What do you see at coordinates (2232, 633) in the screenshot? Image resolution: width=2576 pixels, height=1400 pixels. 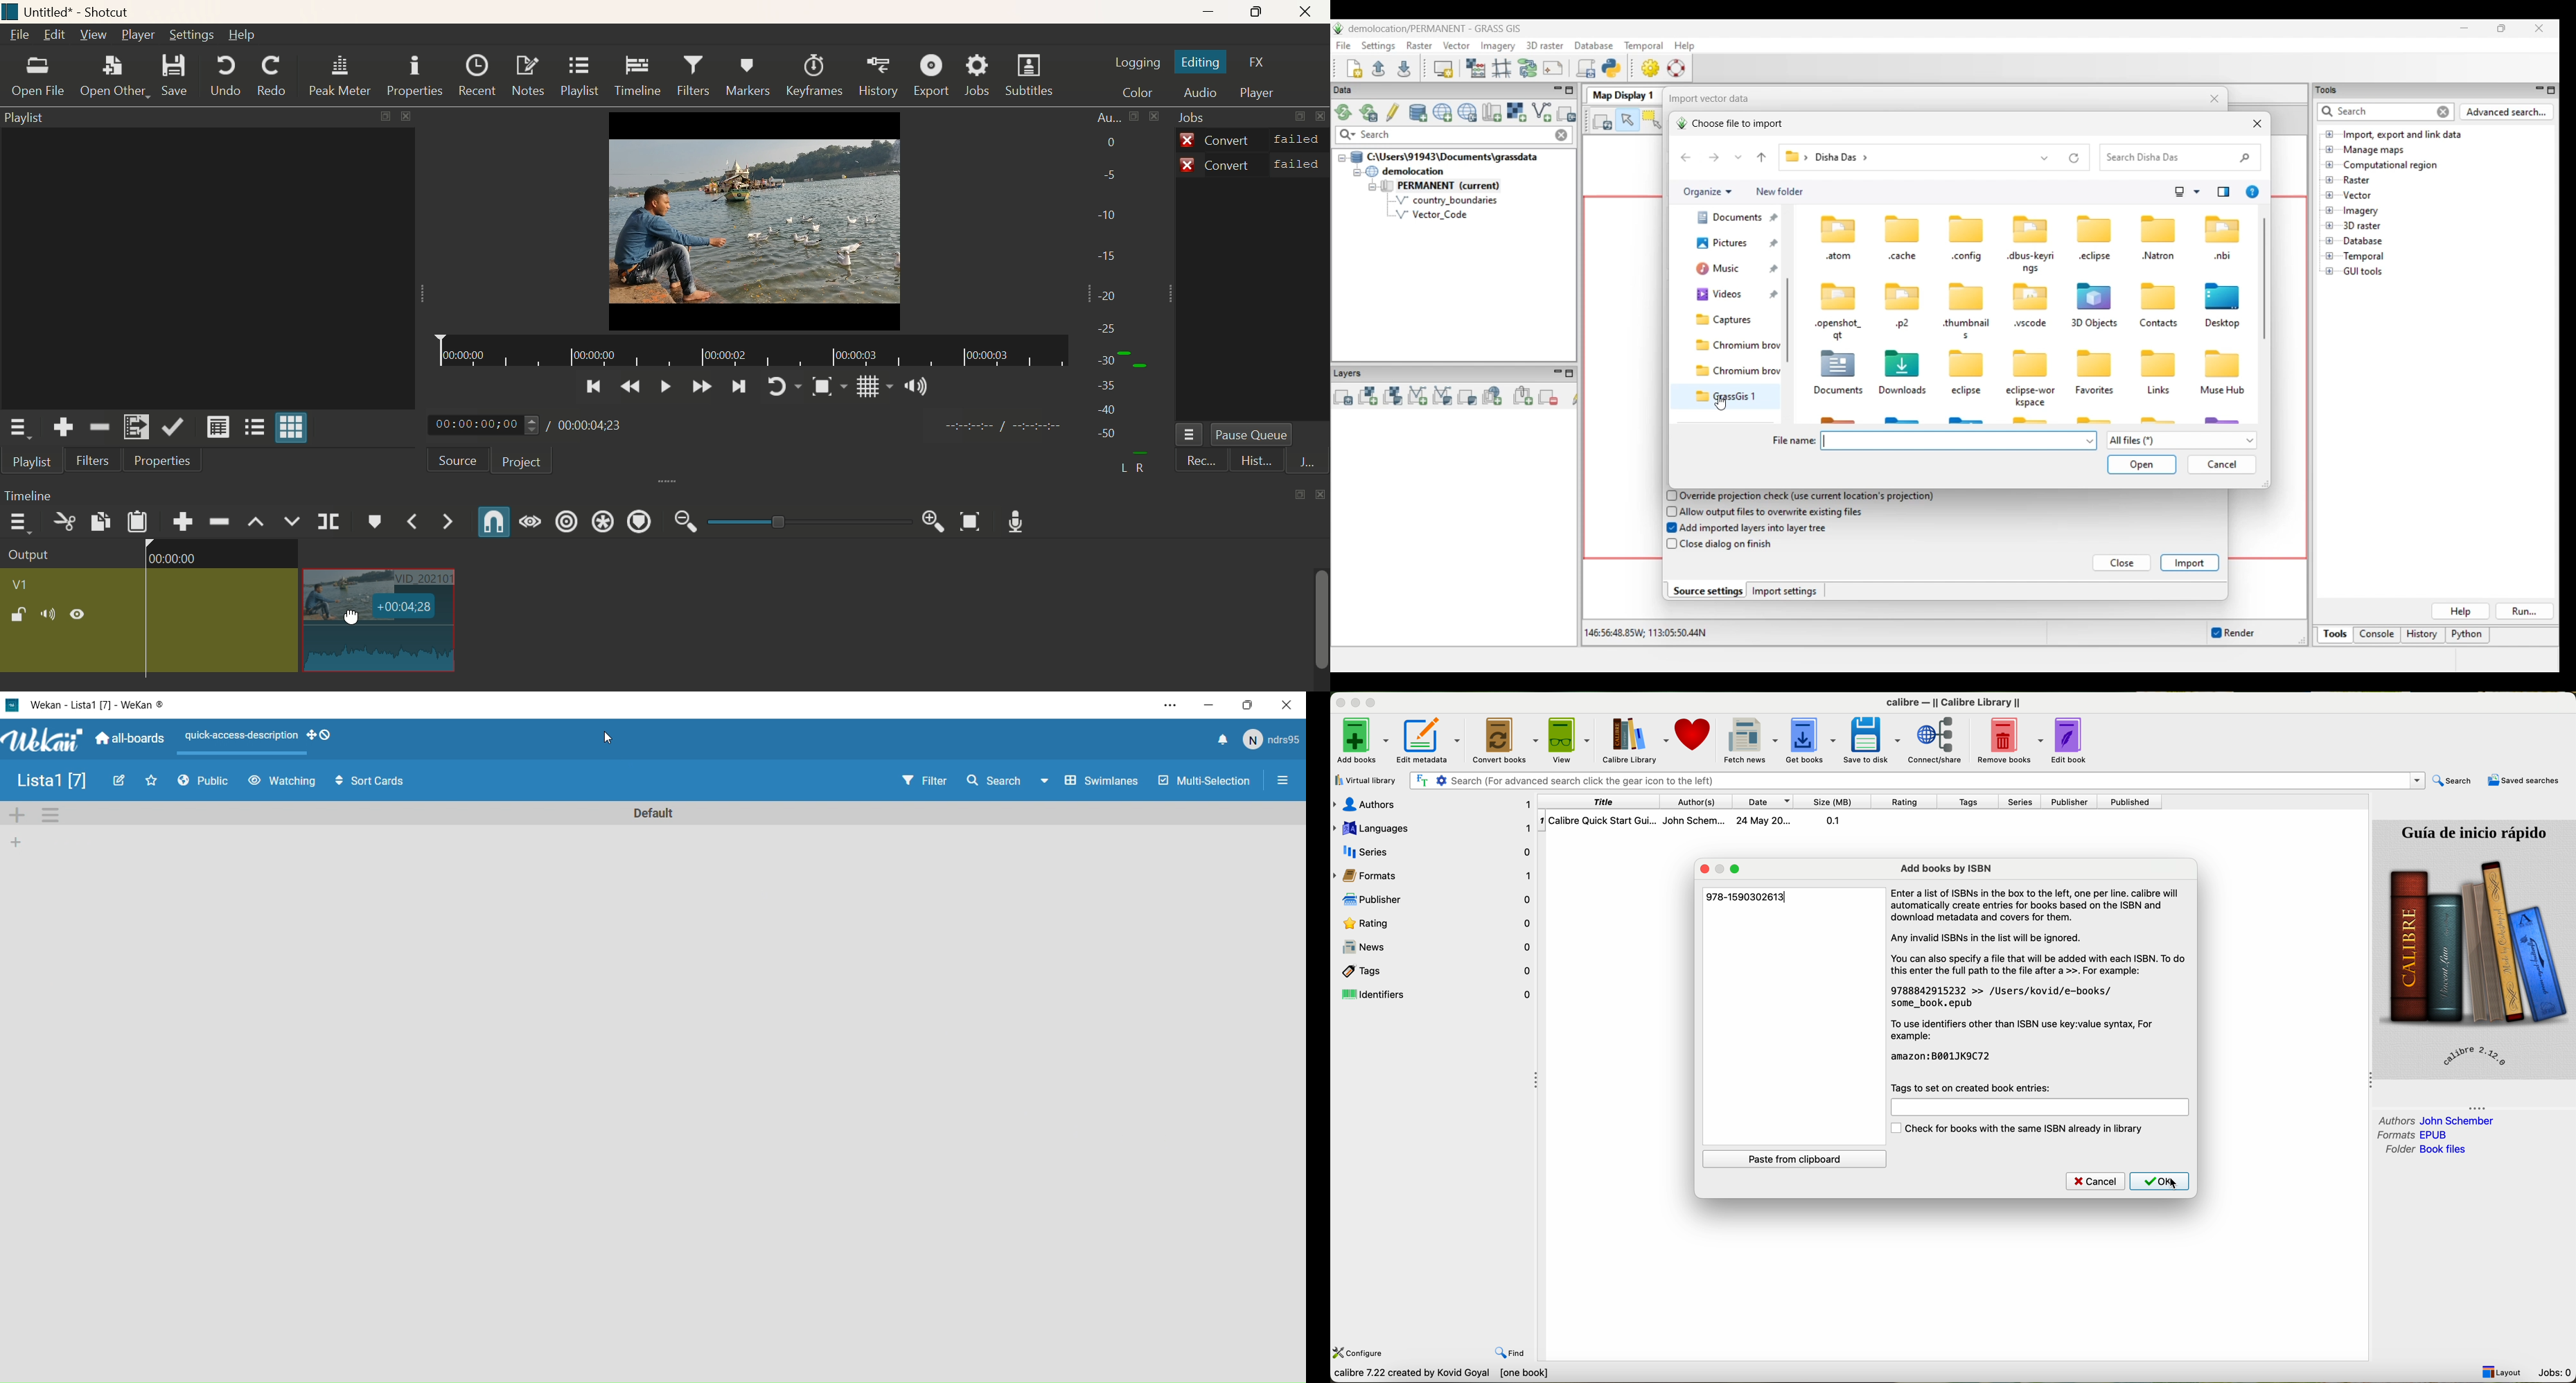 I see `Enable/Disable auto-rendering` at bounding box center [2232, 633].